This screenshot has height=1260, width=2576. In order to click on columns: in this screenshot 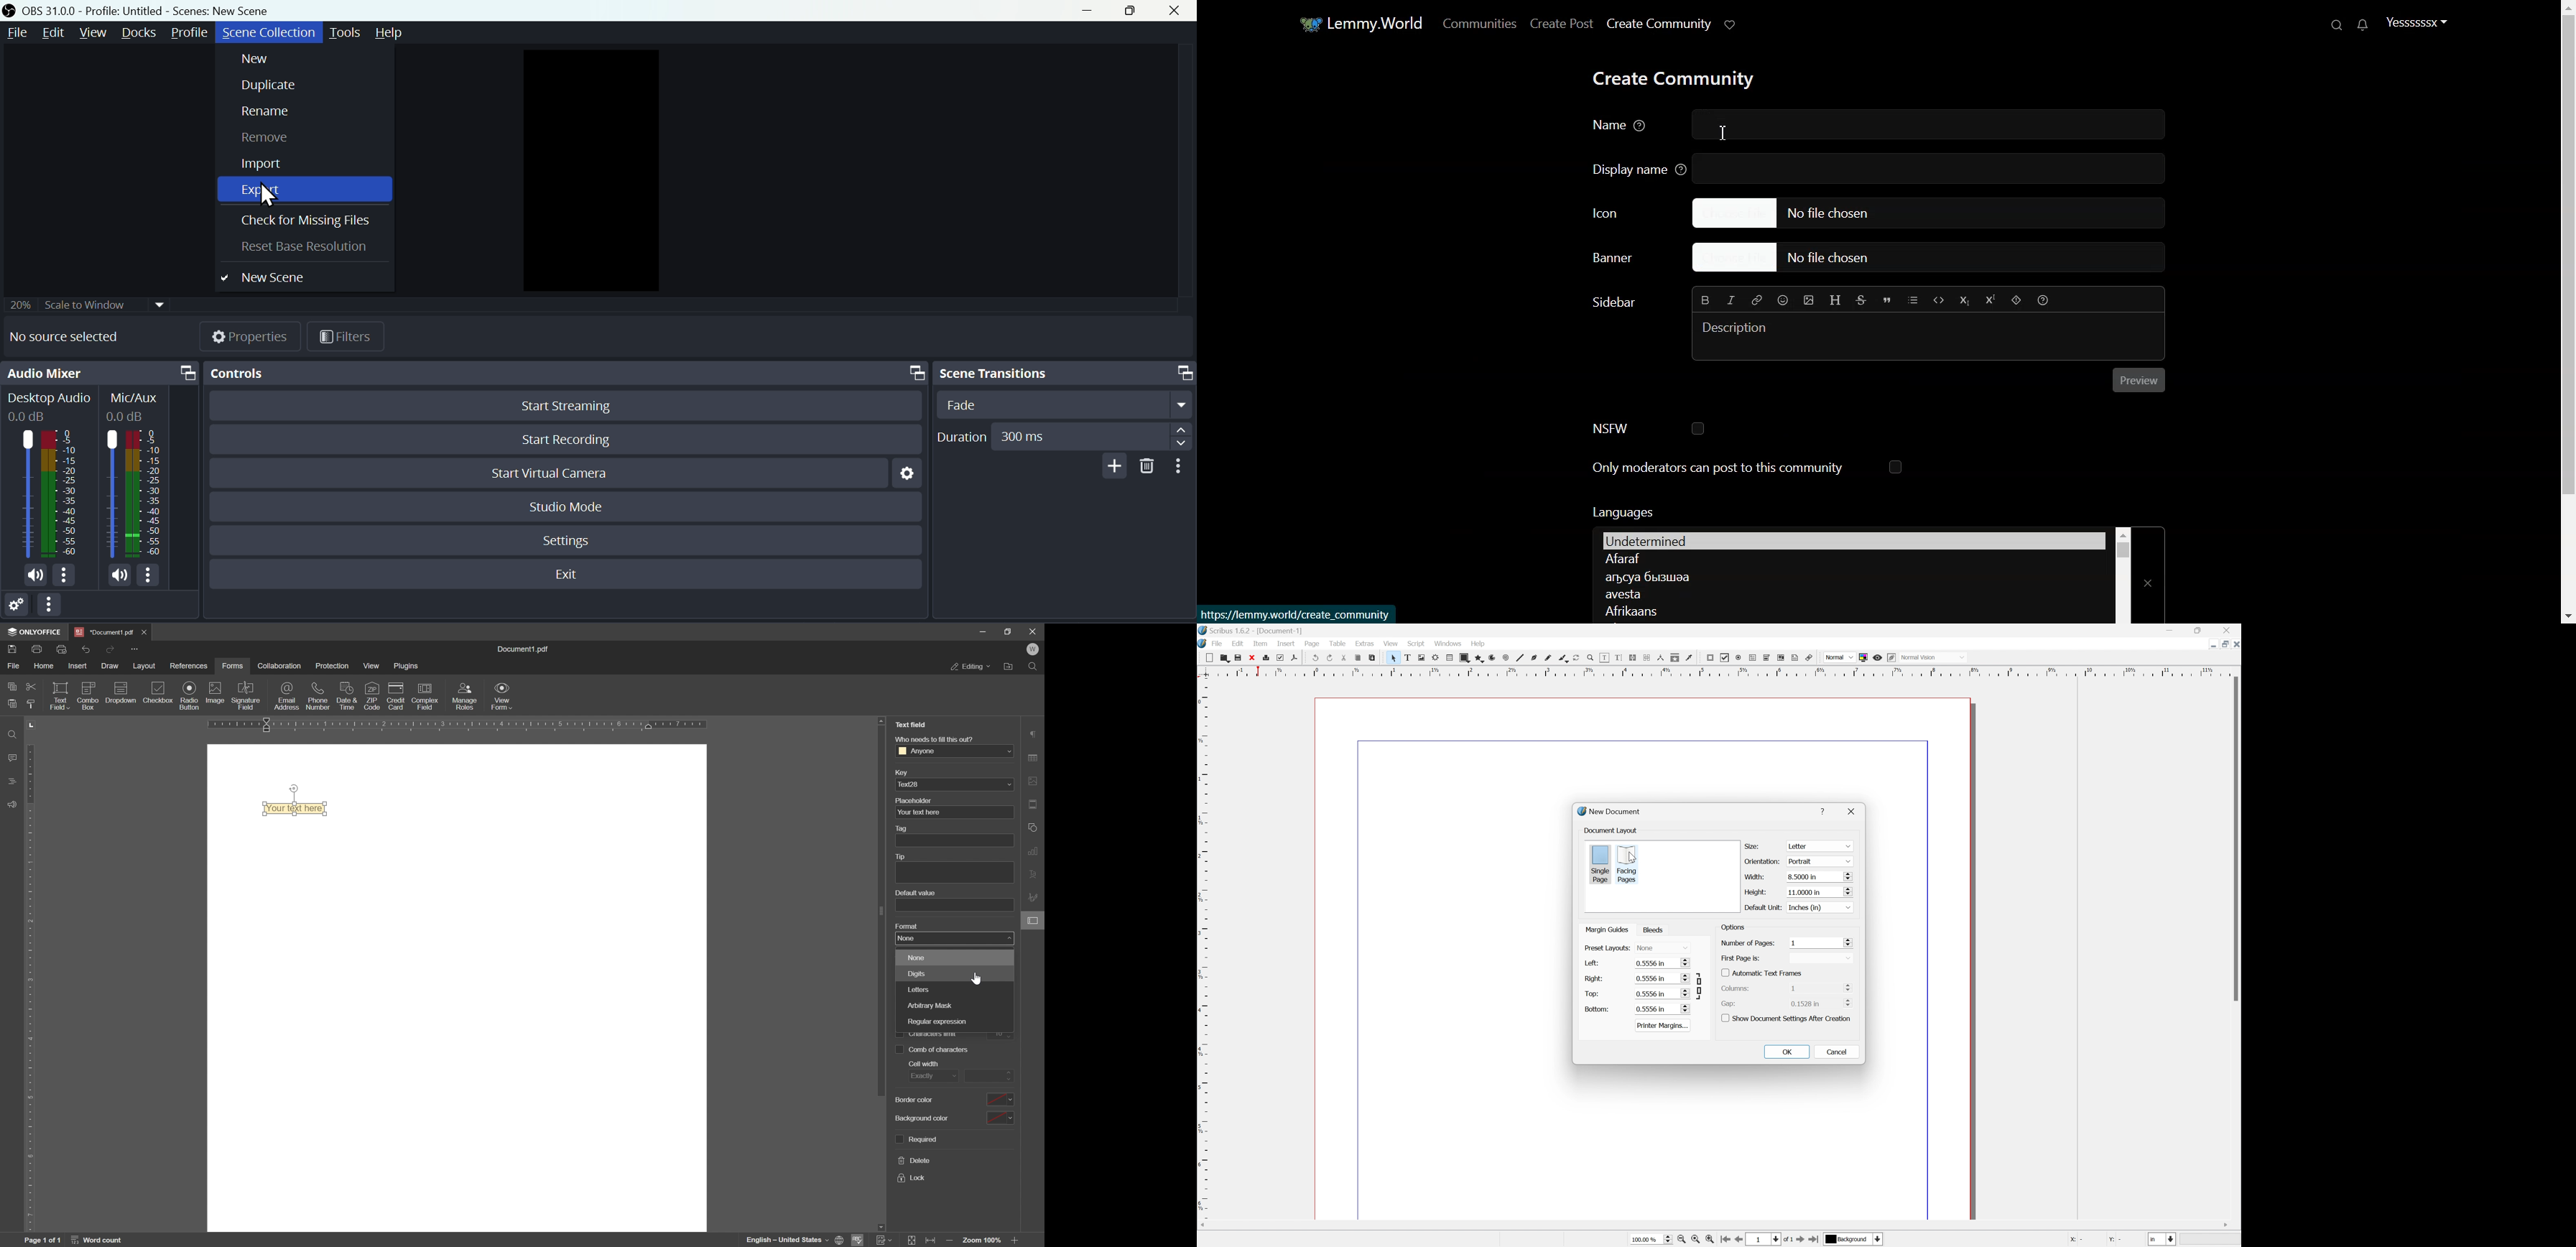, I will do `click(1739, 987)`.